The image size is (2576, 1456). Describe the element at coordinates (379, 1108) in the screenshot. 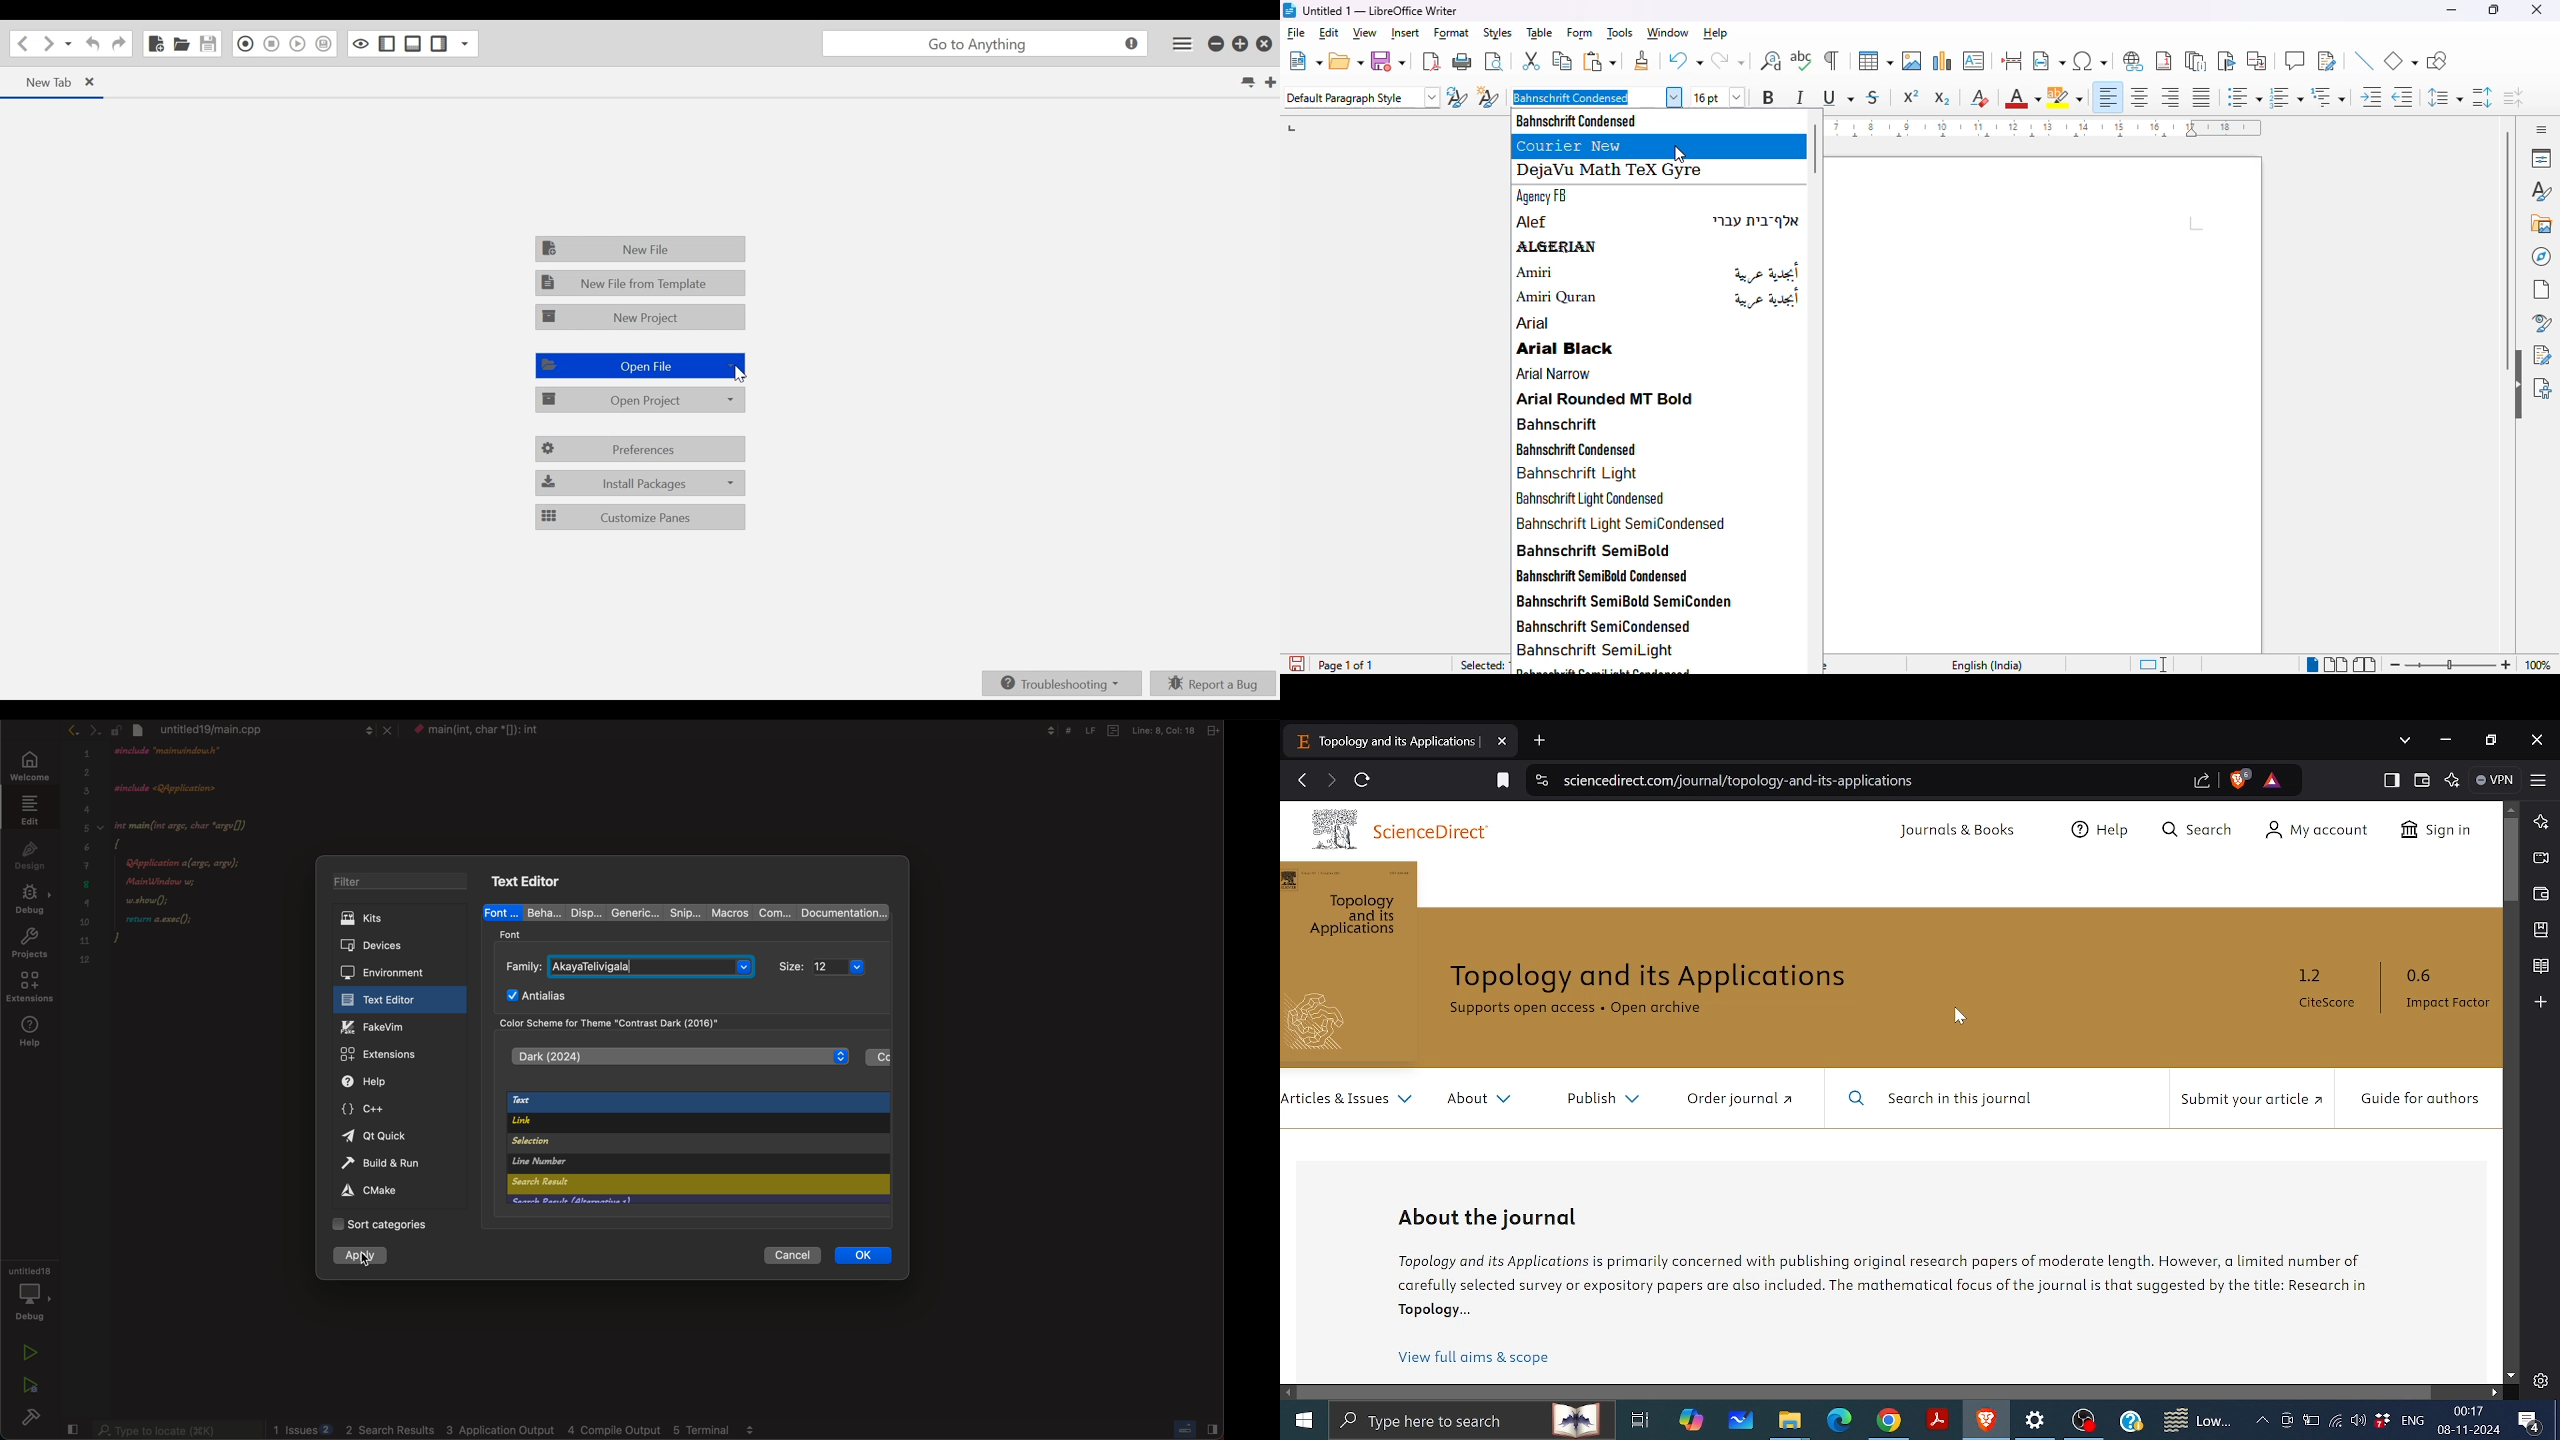

I see `c++` at that location.